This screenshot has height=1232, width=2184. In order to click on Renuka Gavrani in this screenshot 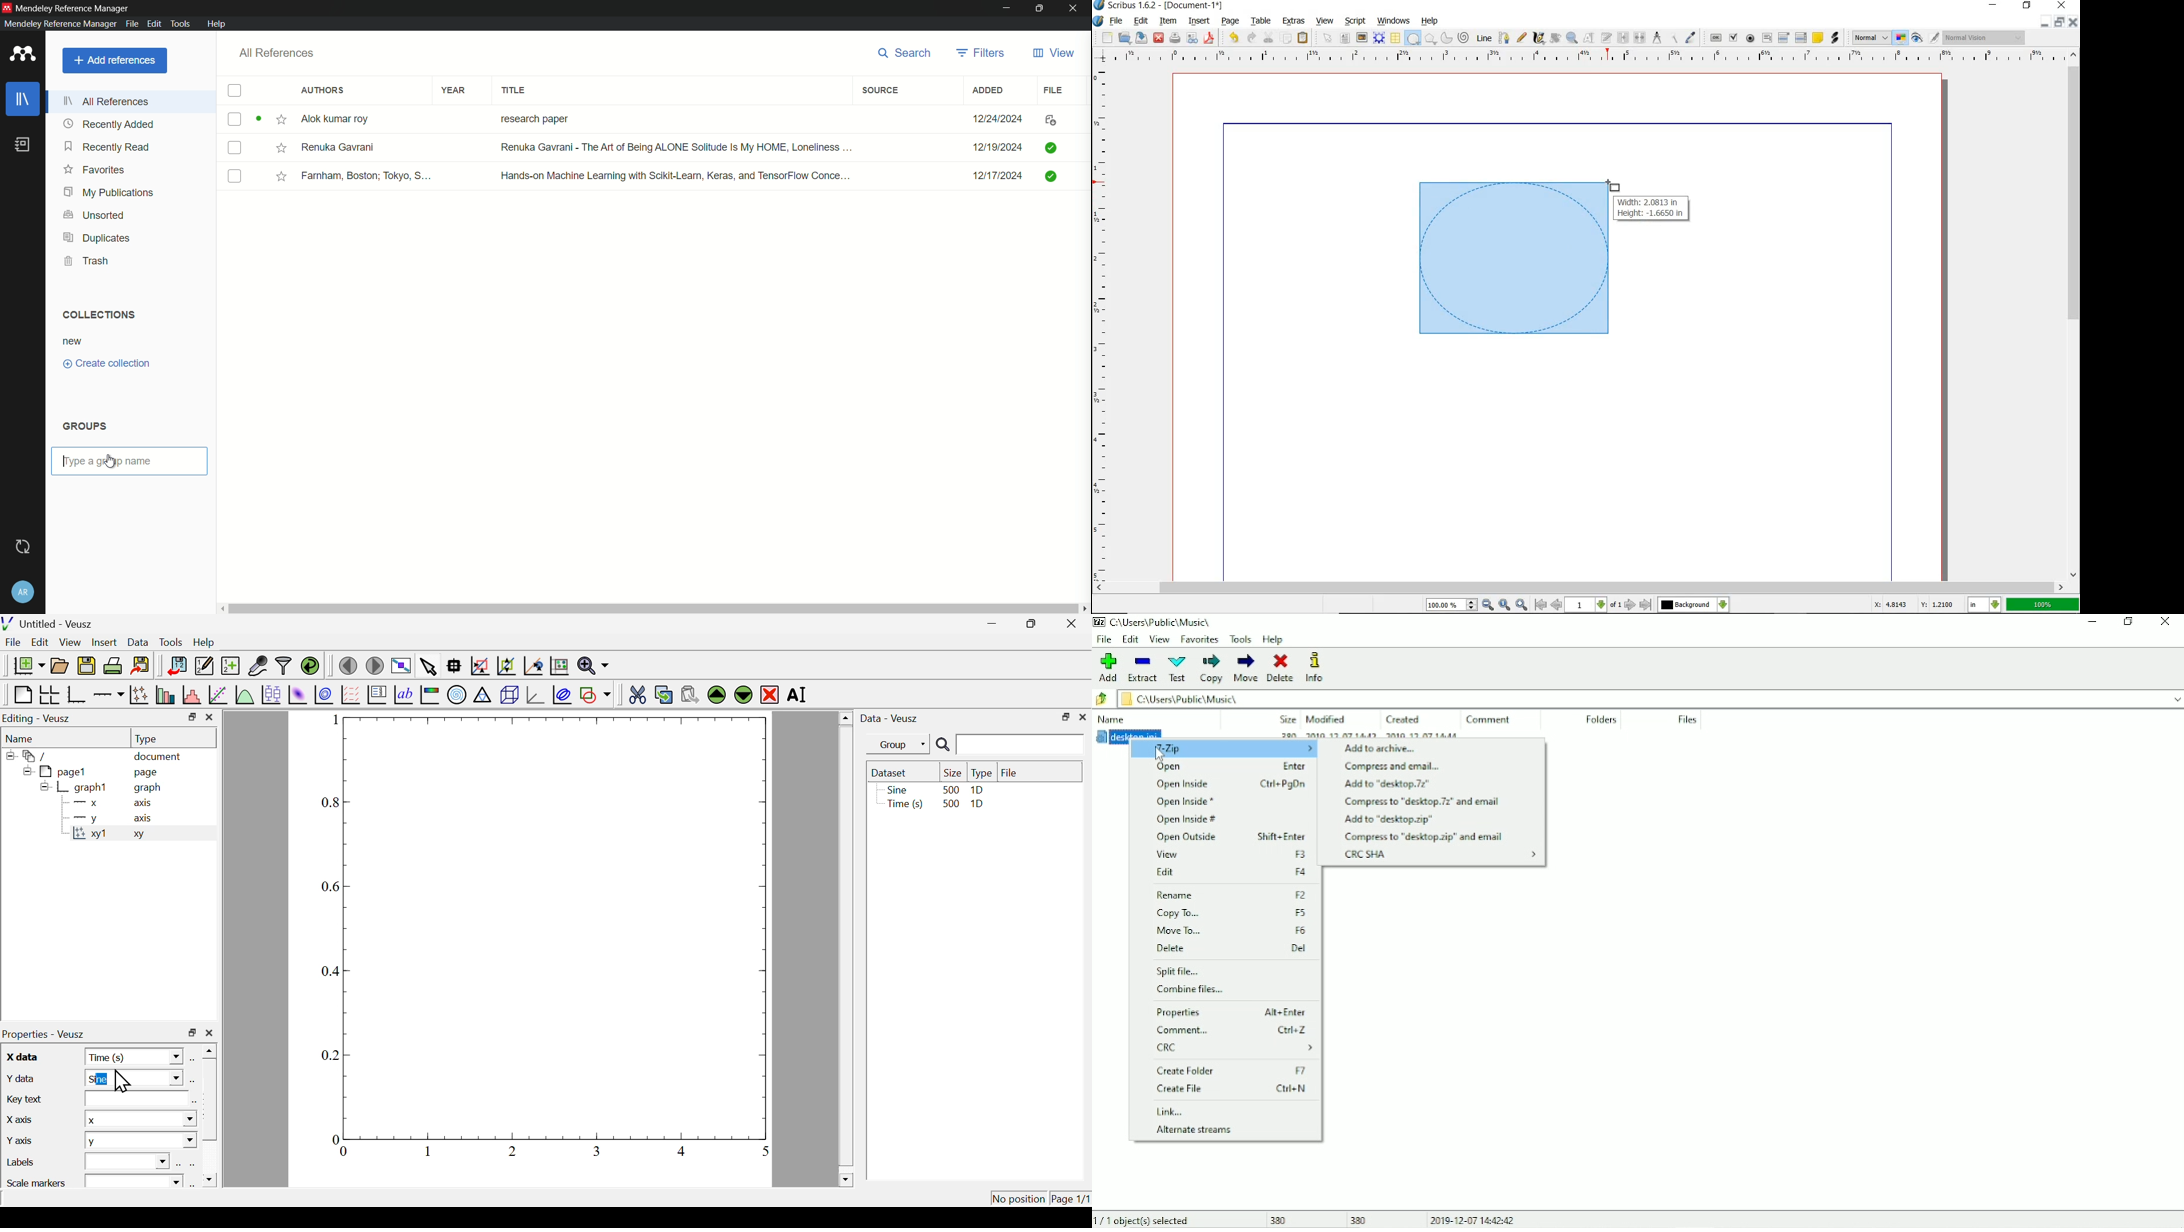, I will do `click(338, 147)`.